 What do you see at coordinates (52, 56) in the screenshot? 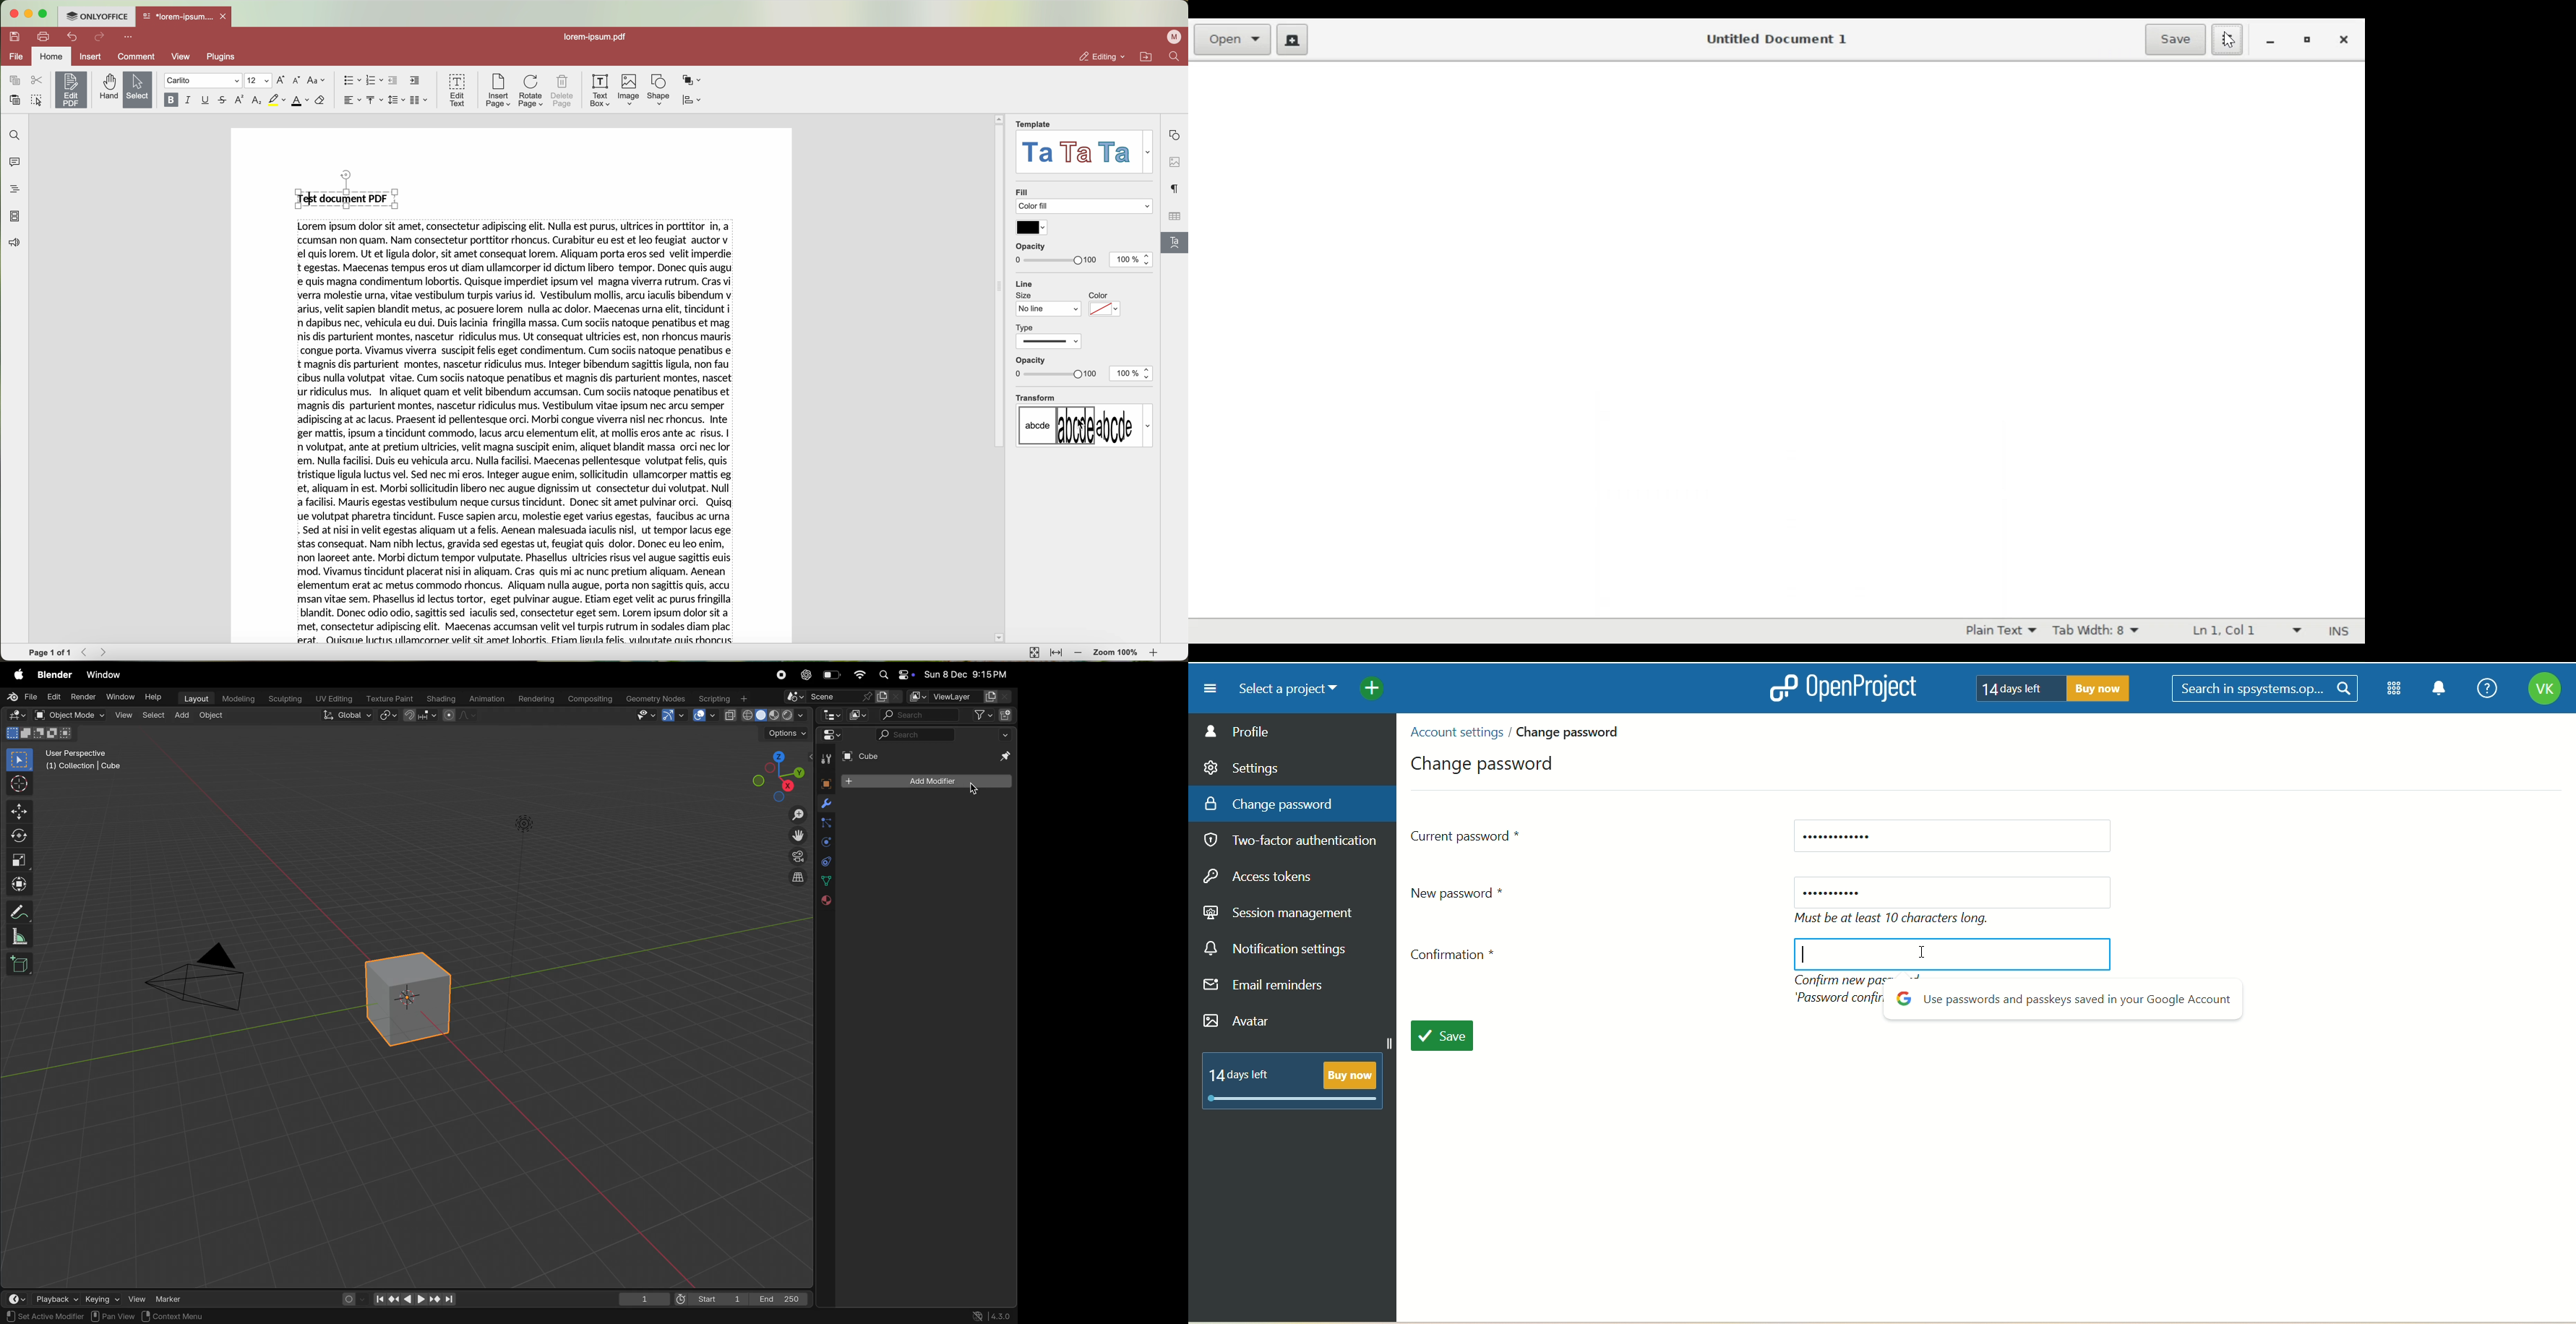
I see `home` at bounding box center [52, 56].